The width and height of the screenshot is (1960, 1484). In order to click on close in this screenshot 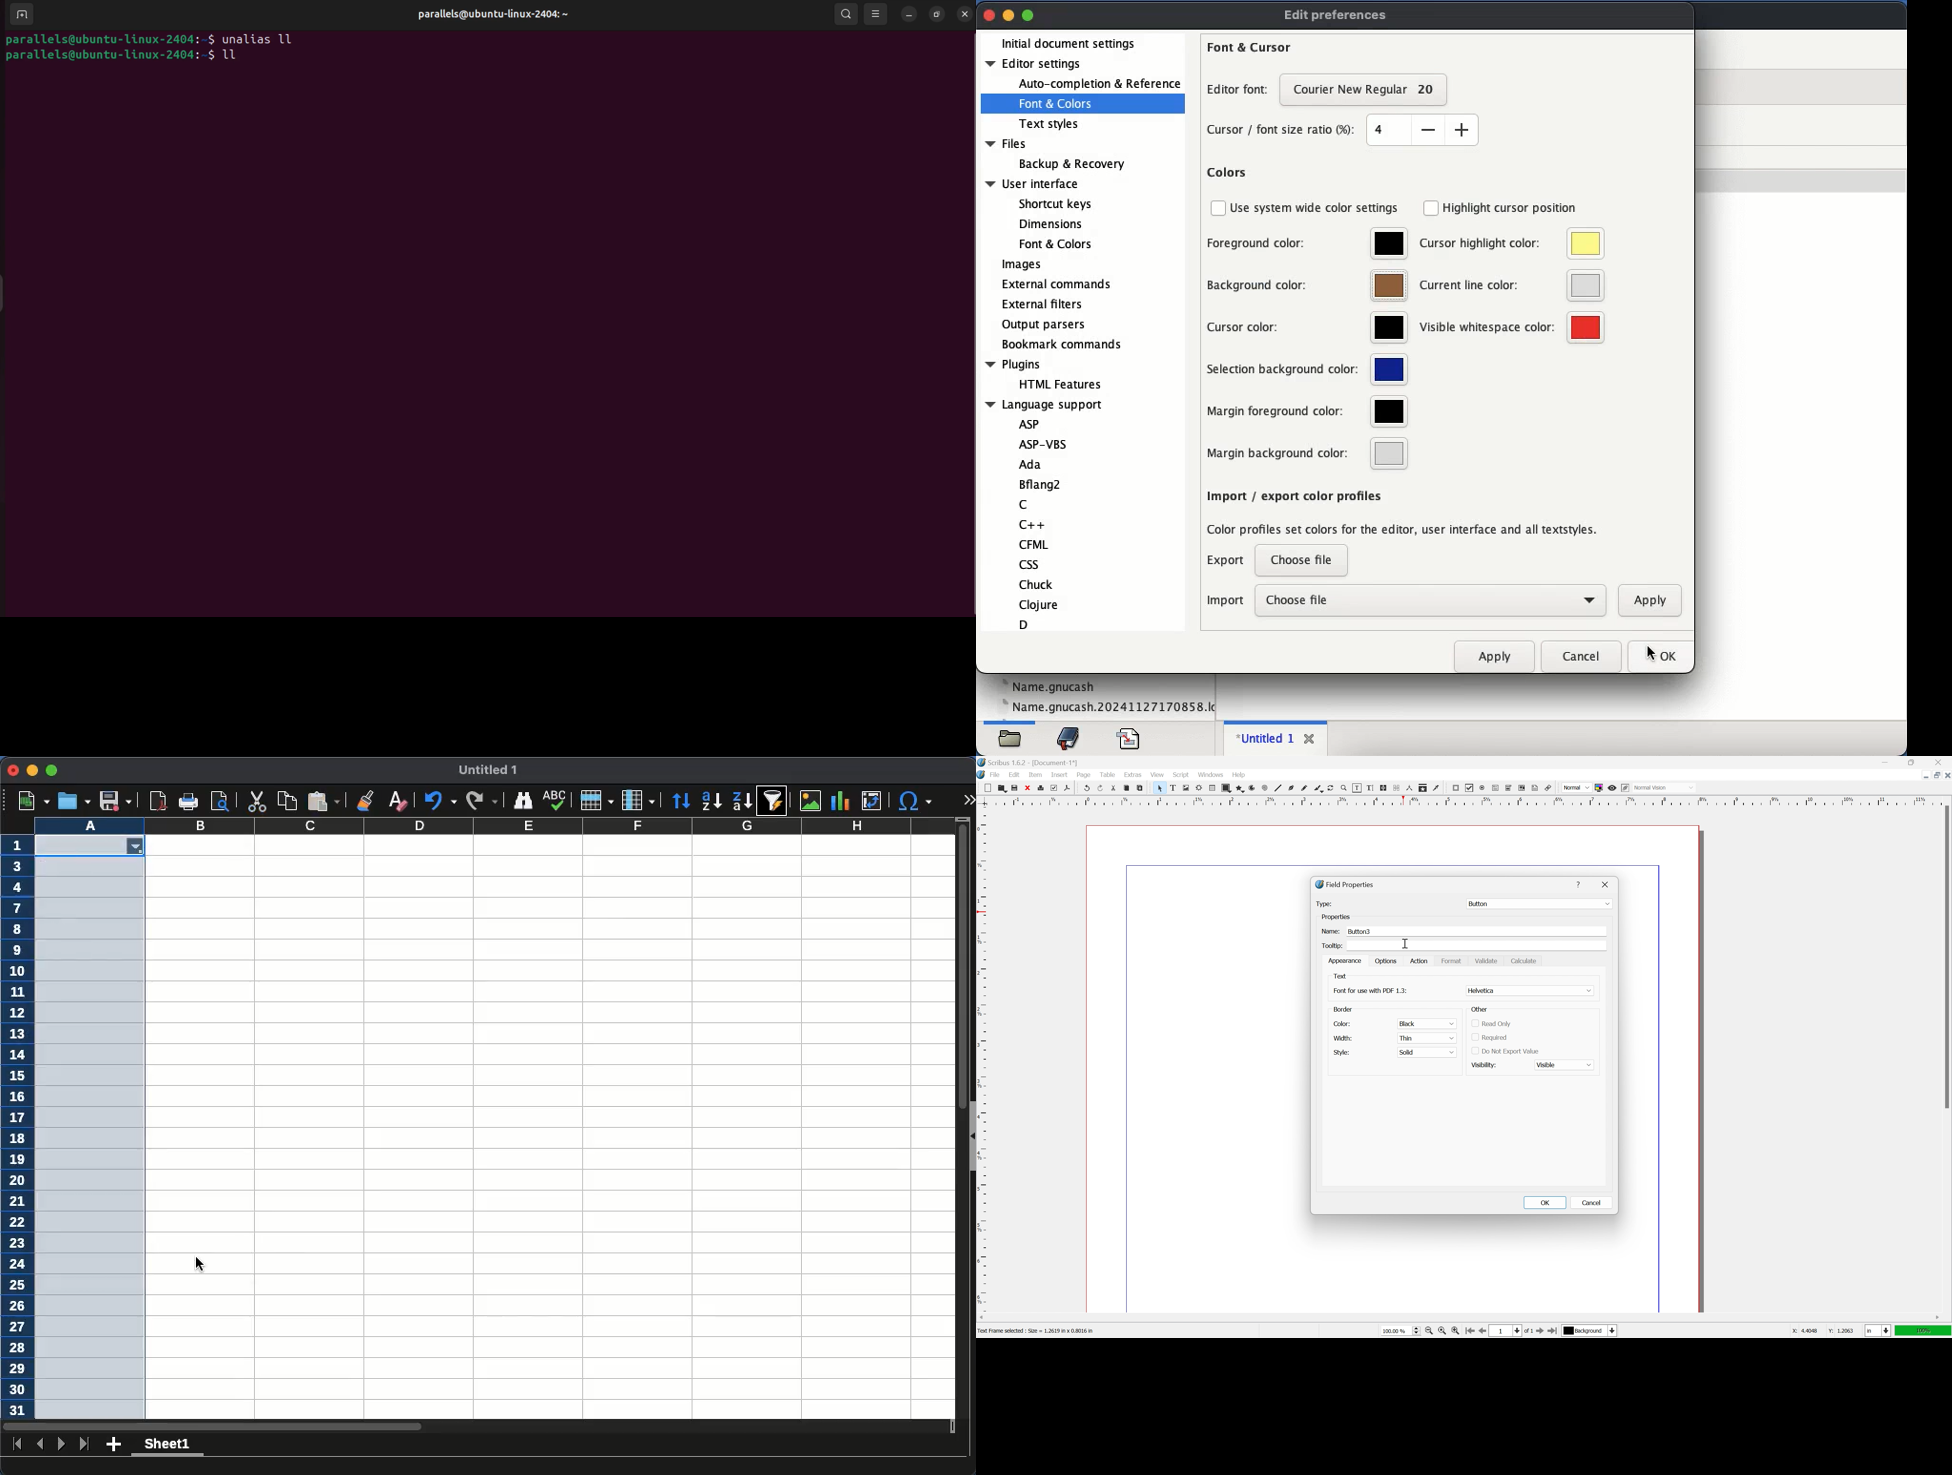, I will do `click(1946, 775)`.